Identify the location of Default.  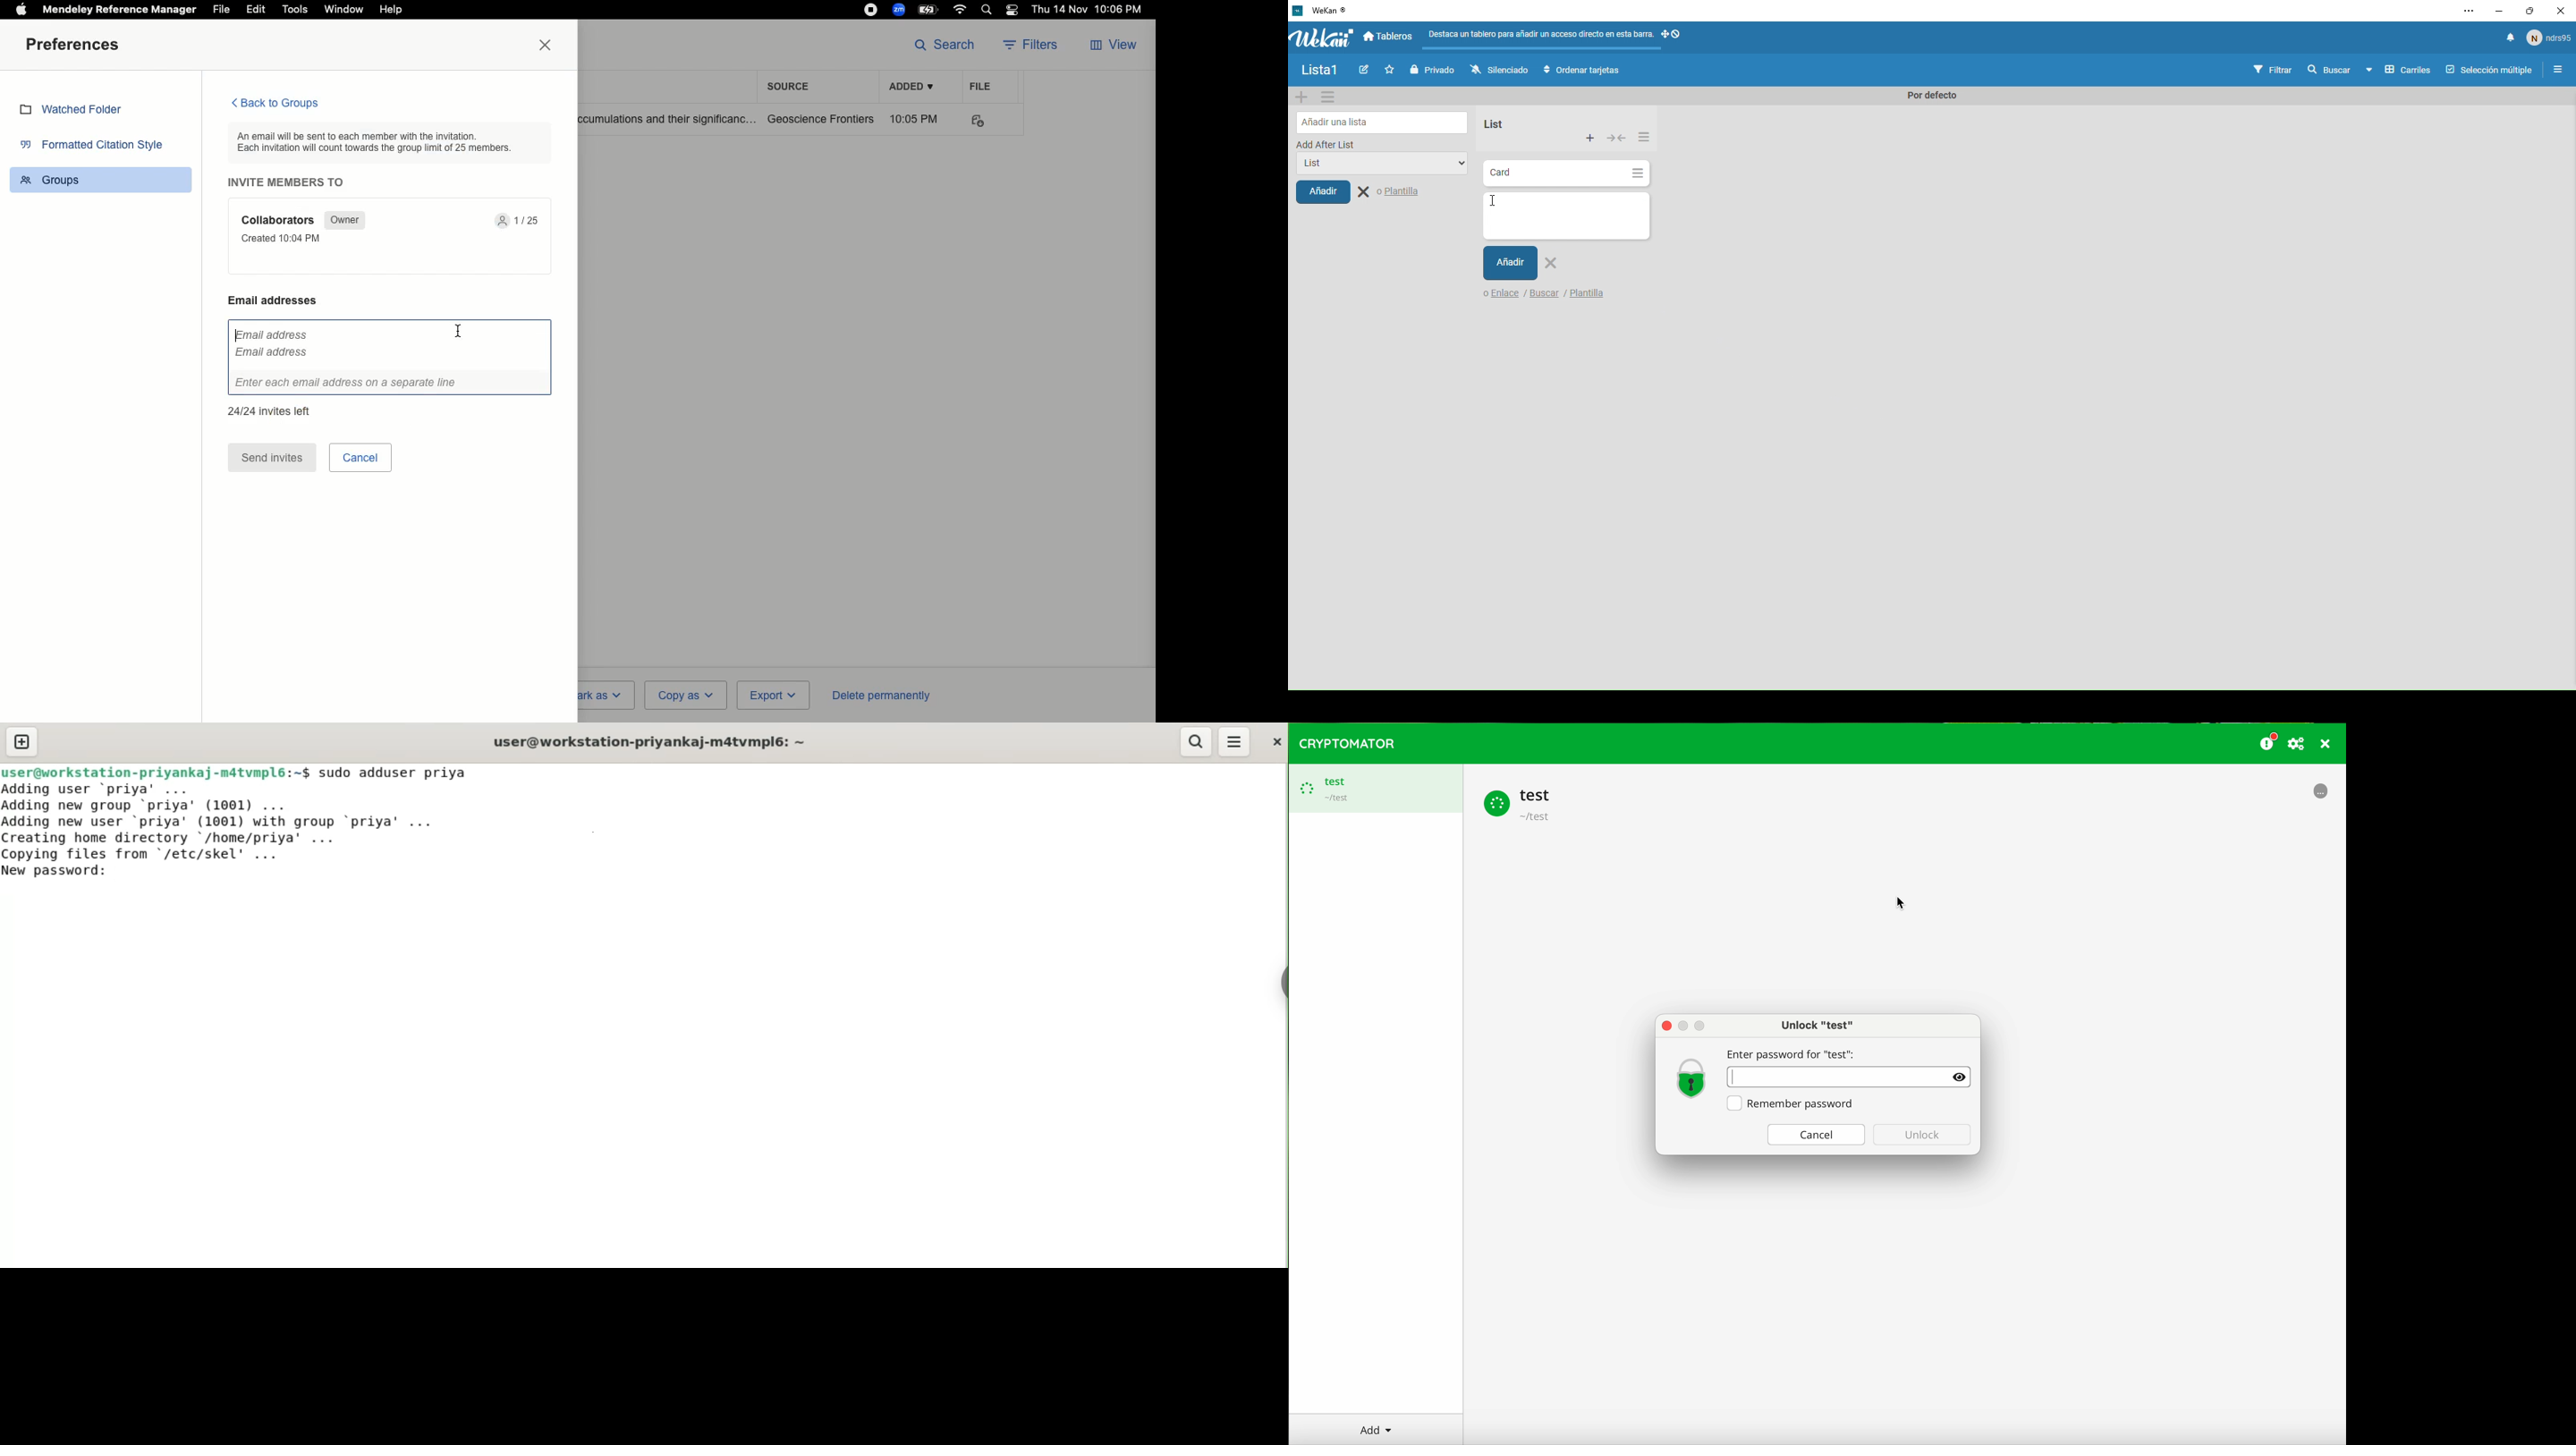
(1928, 96).